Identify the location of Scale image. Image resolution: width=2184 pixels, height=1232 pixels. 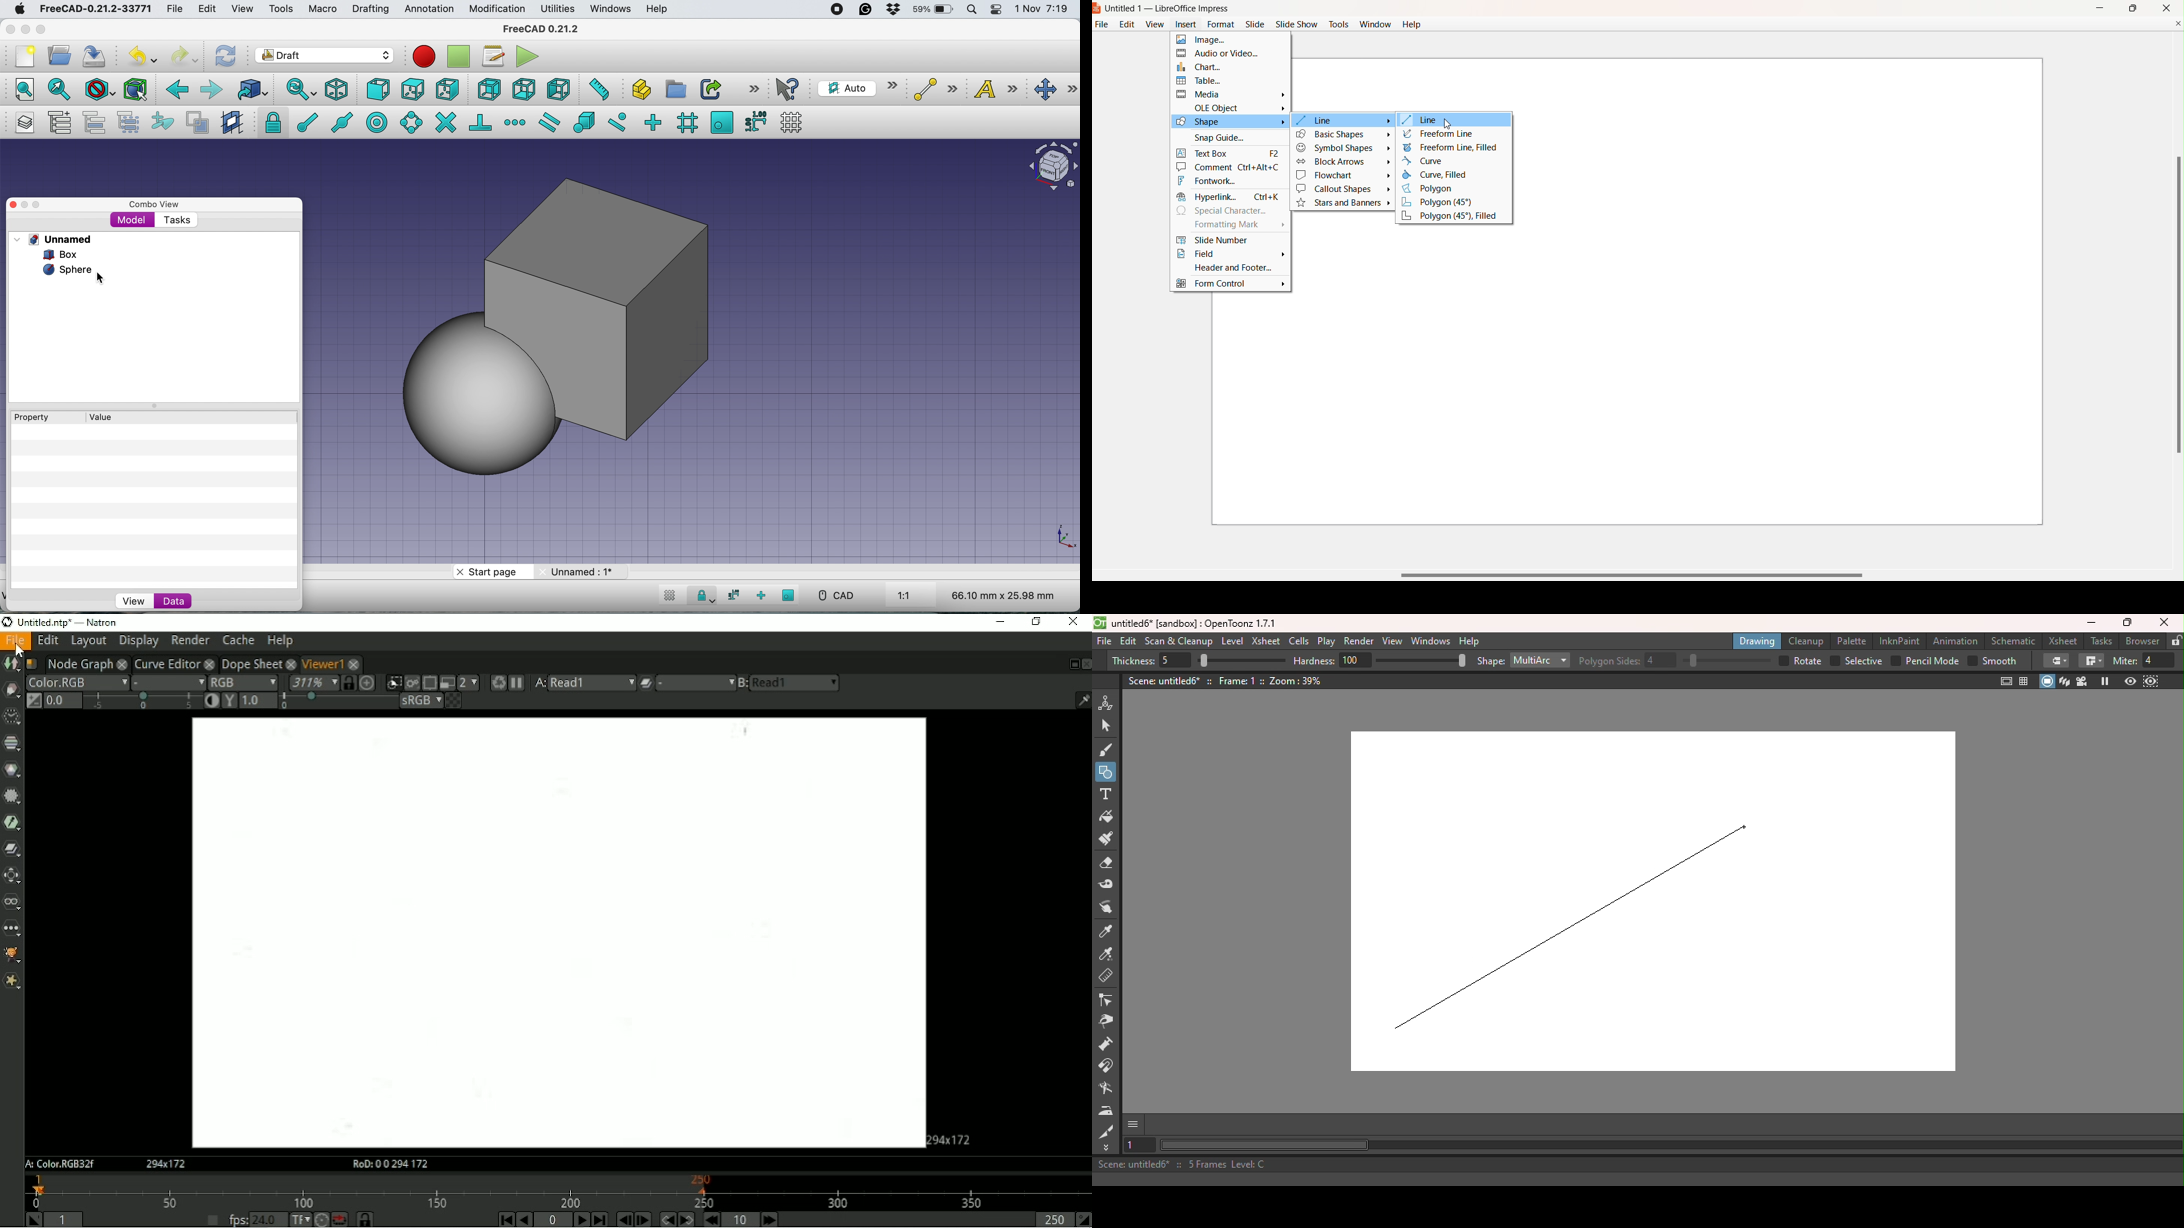
(367, 684).